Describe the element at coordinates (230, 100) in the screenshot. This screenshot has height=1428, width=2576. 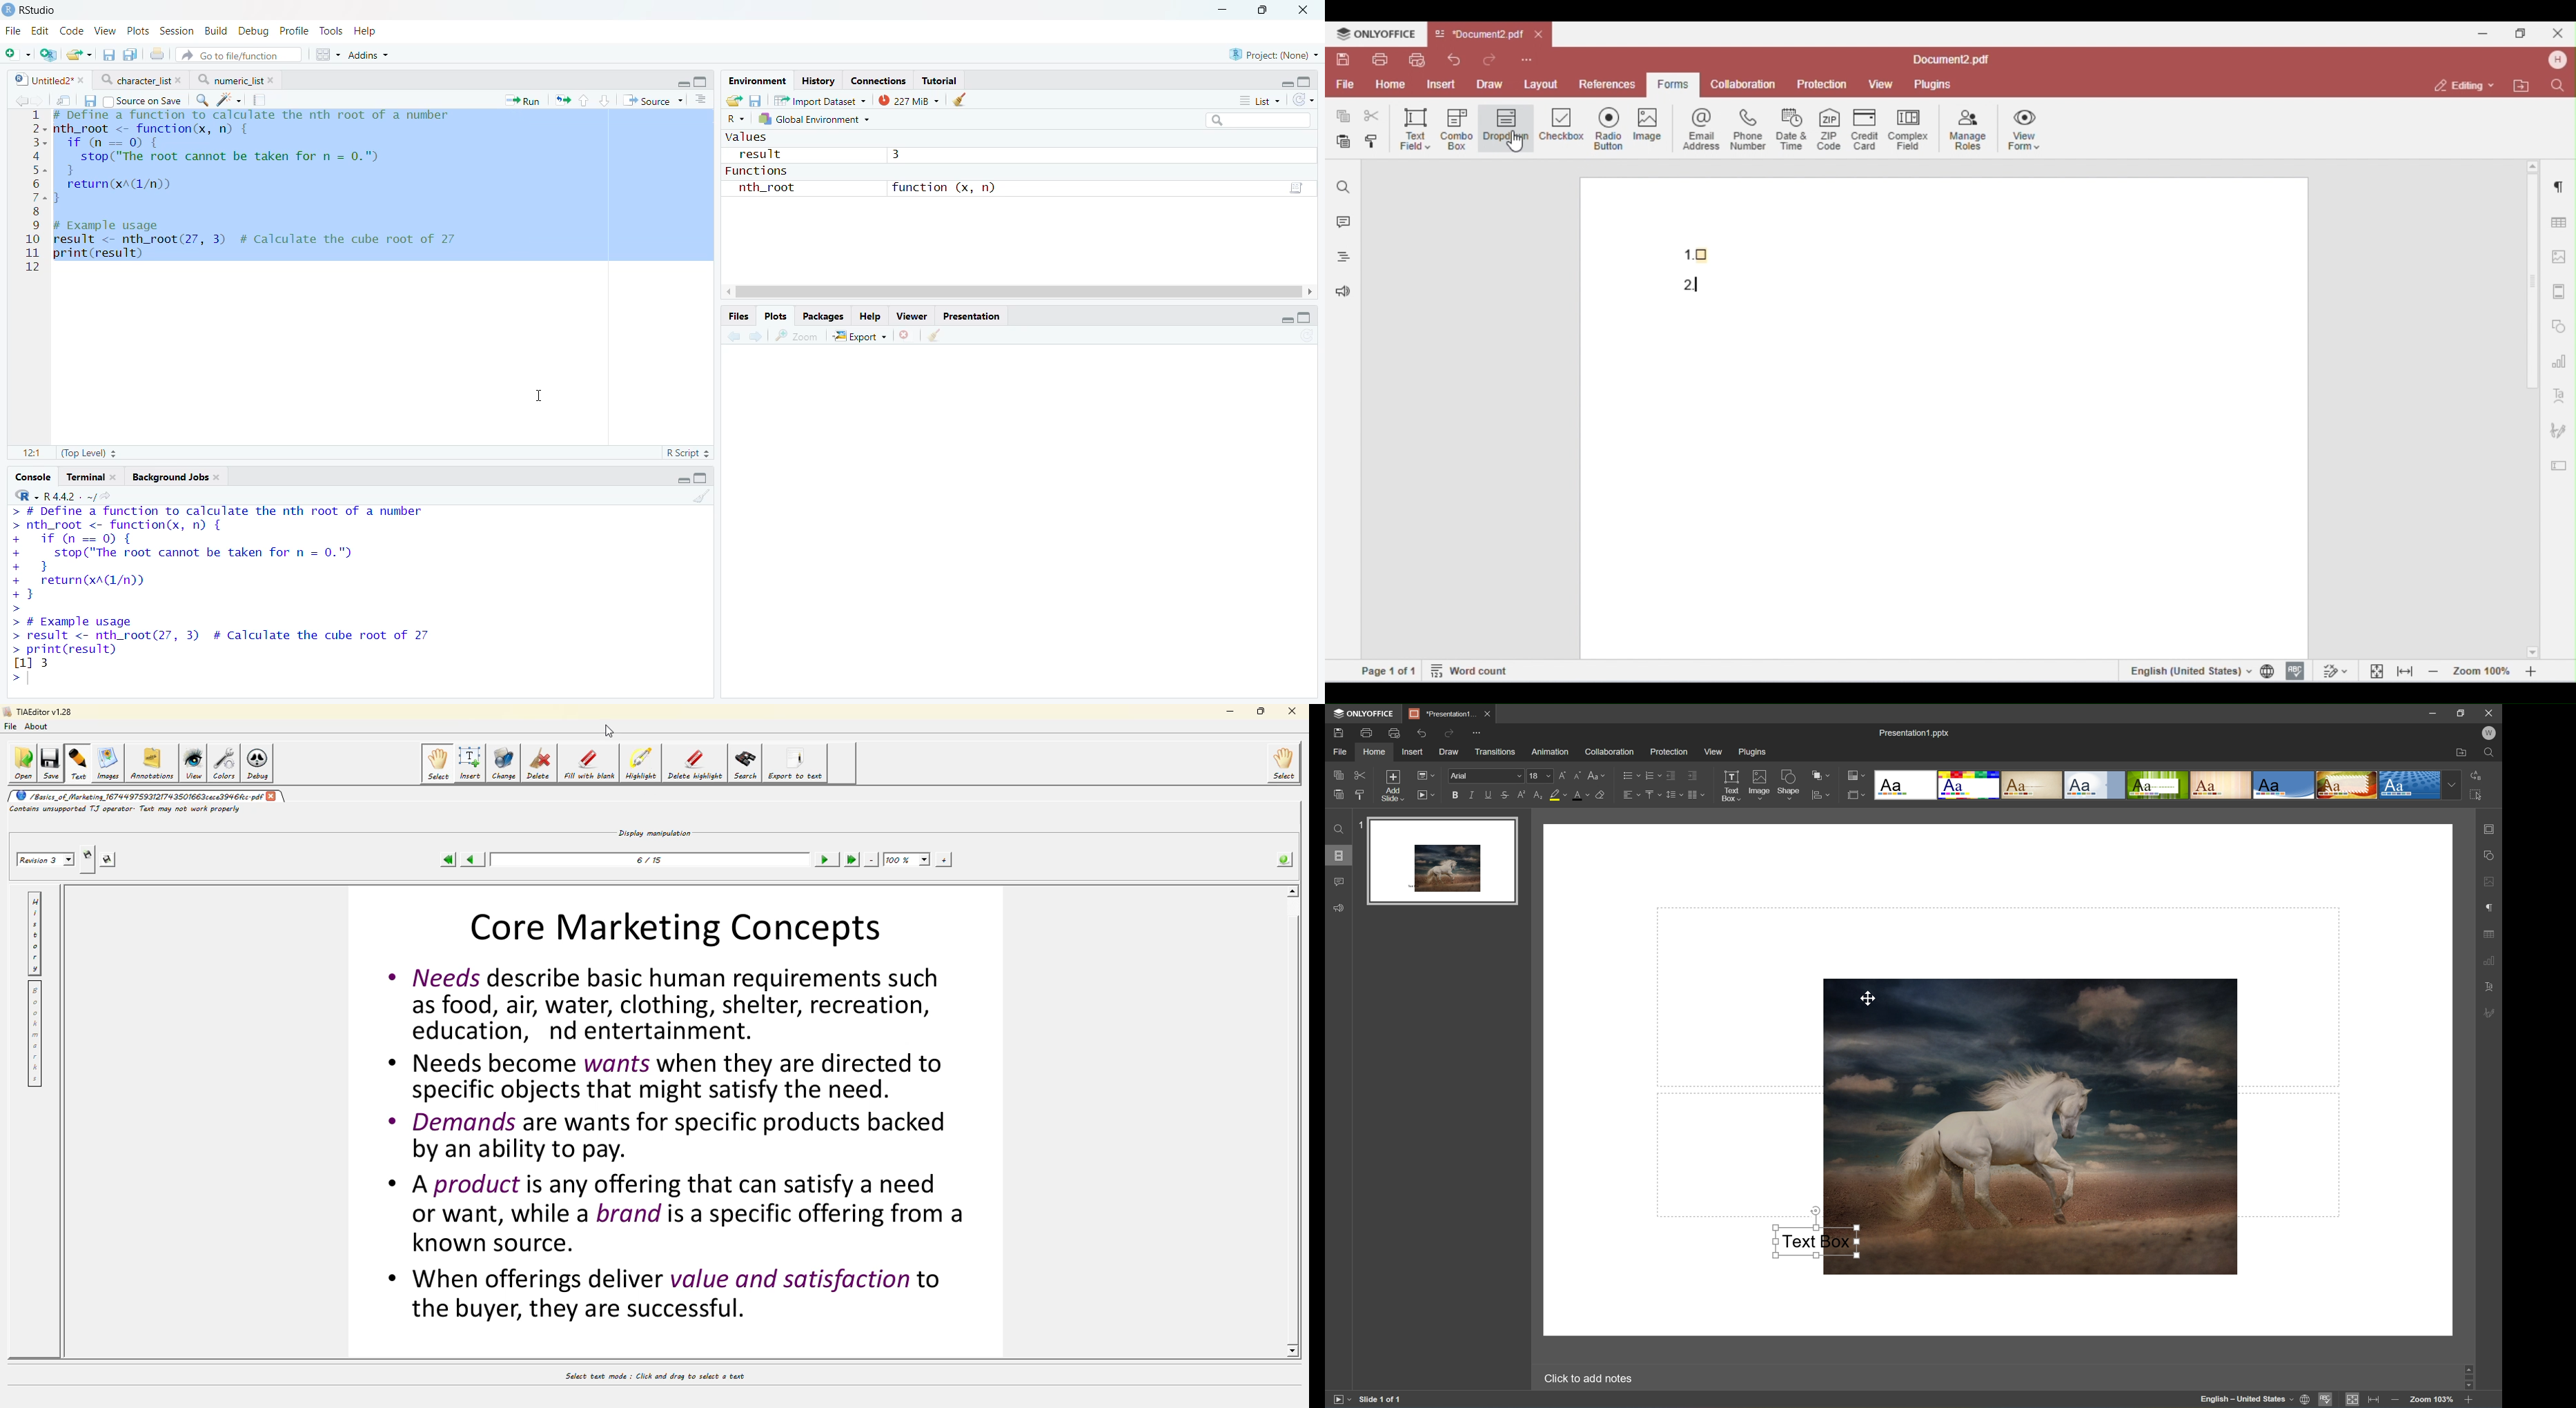
I see `Code Tools` at that location.